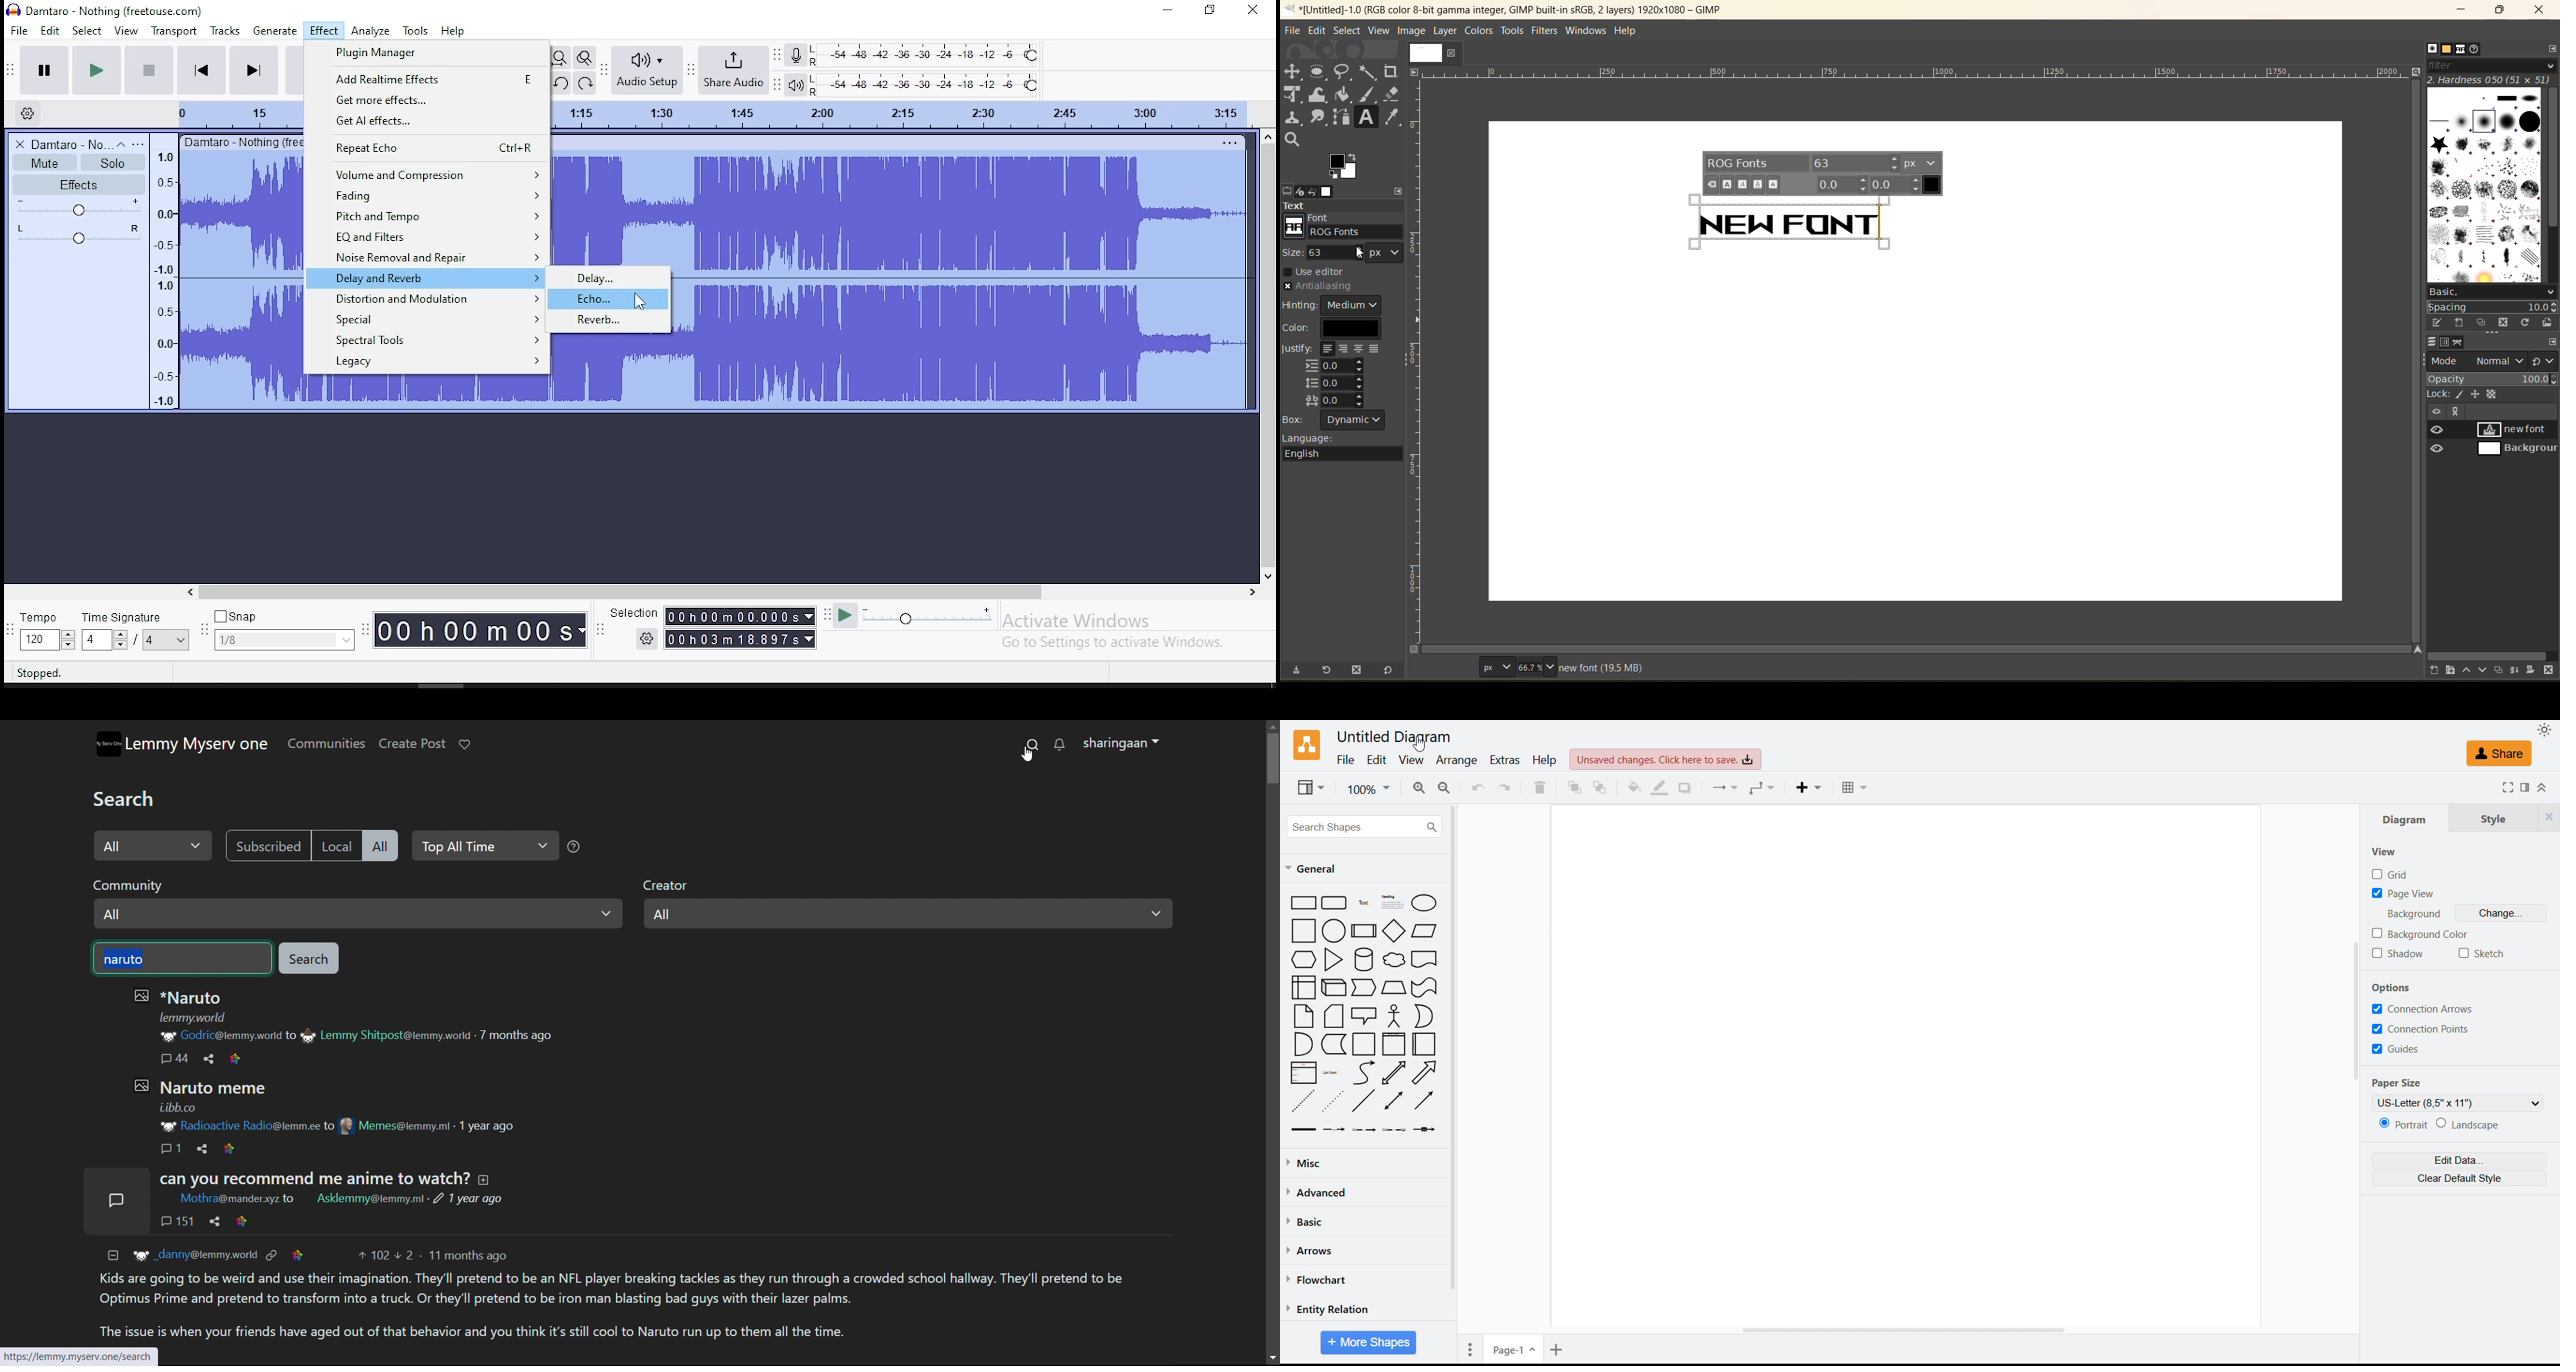  I want to click on search, so click(308, 958).